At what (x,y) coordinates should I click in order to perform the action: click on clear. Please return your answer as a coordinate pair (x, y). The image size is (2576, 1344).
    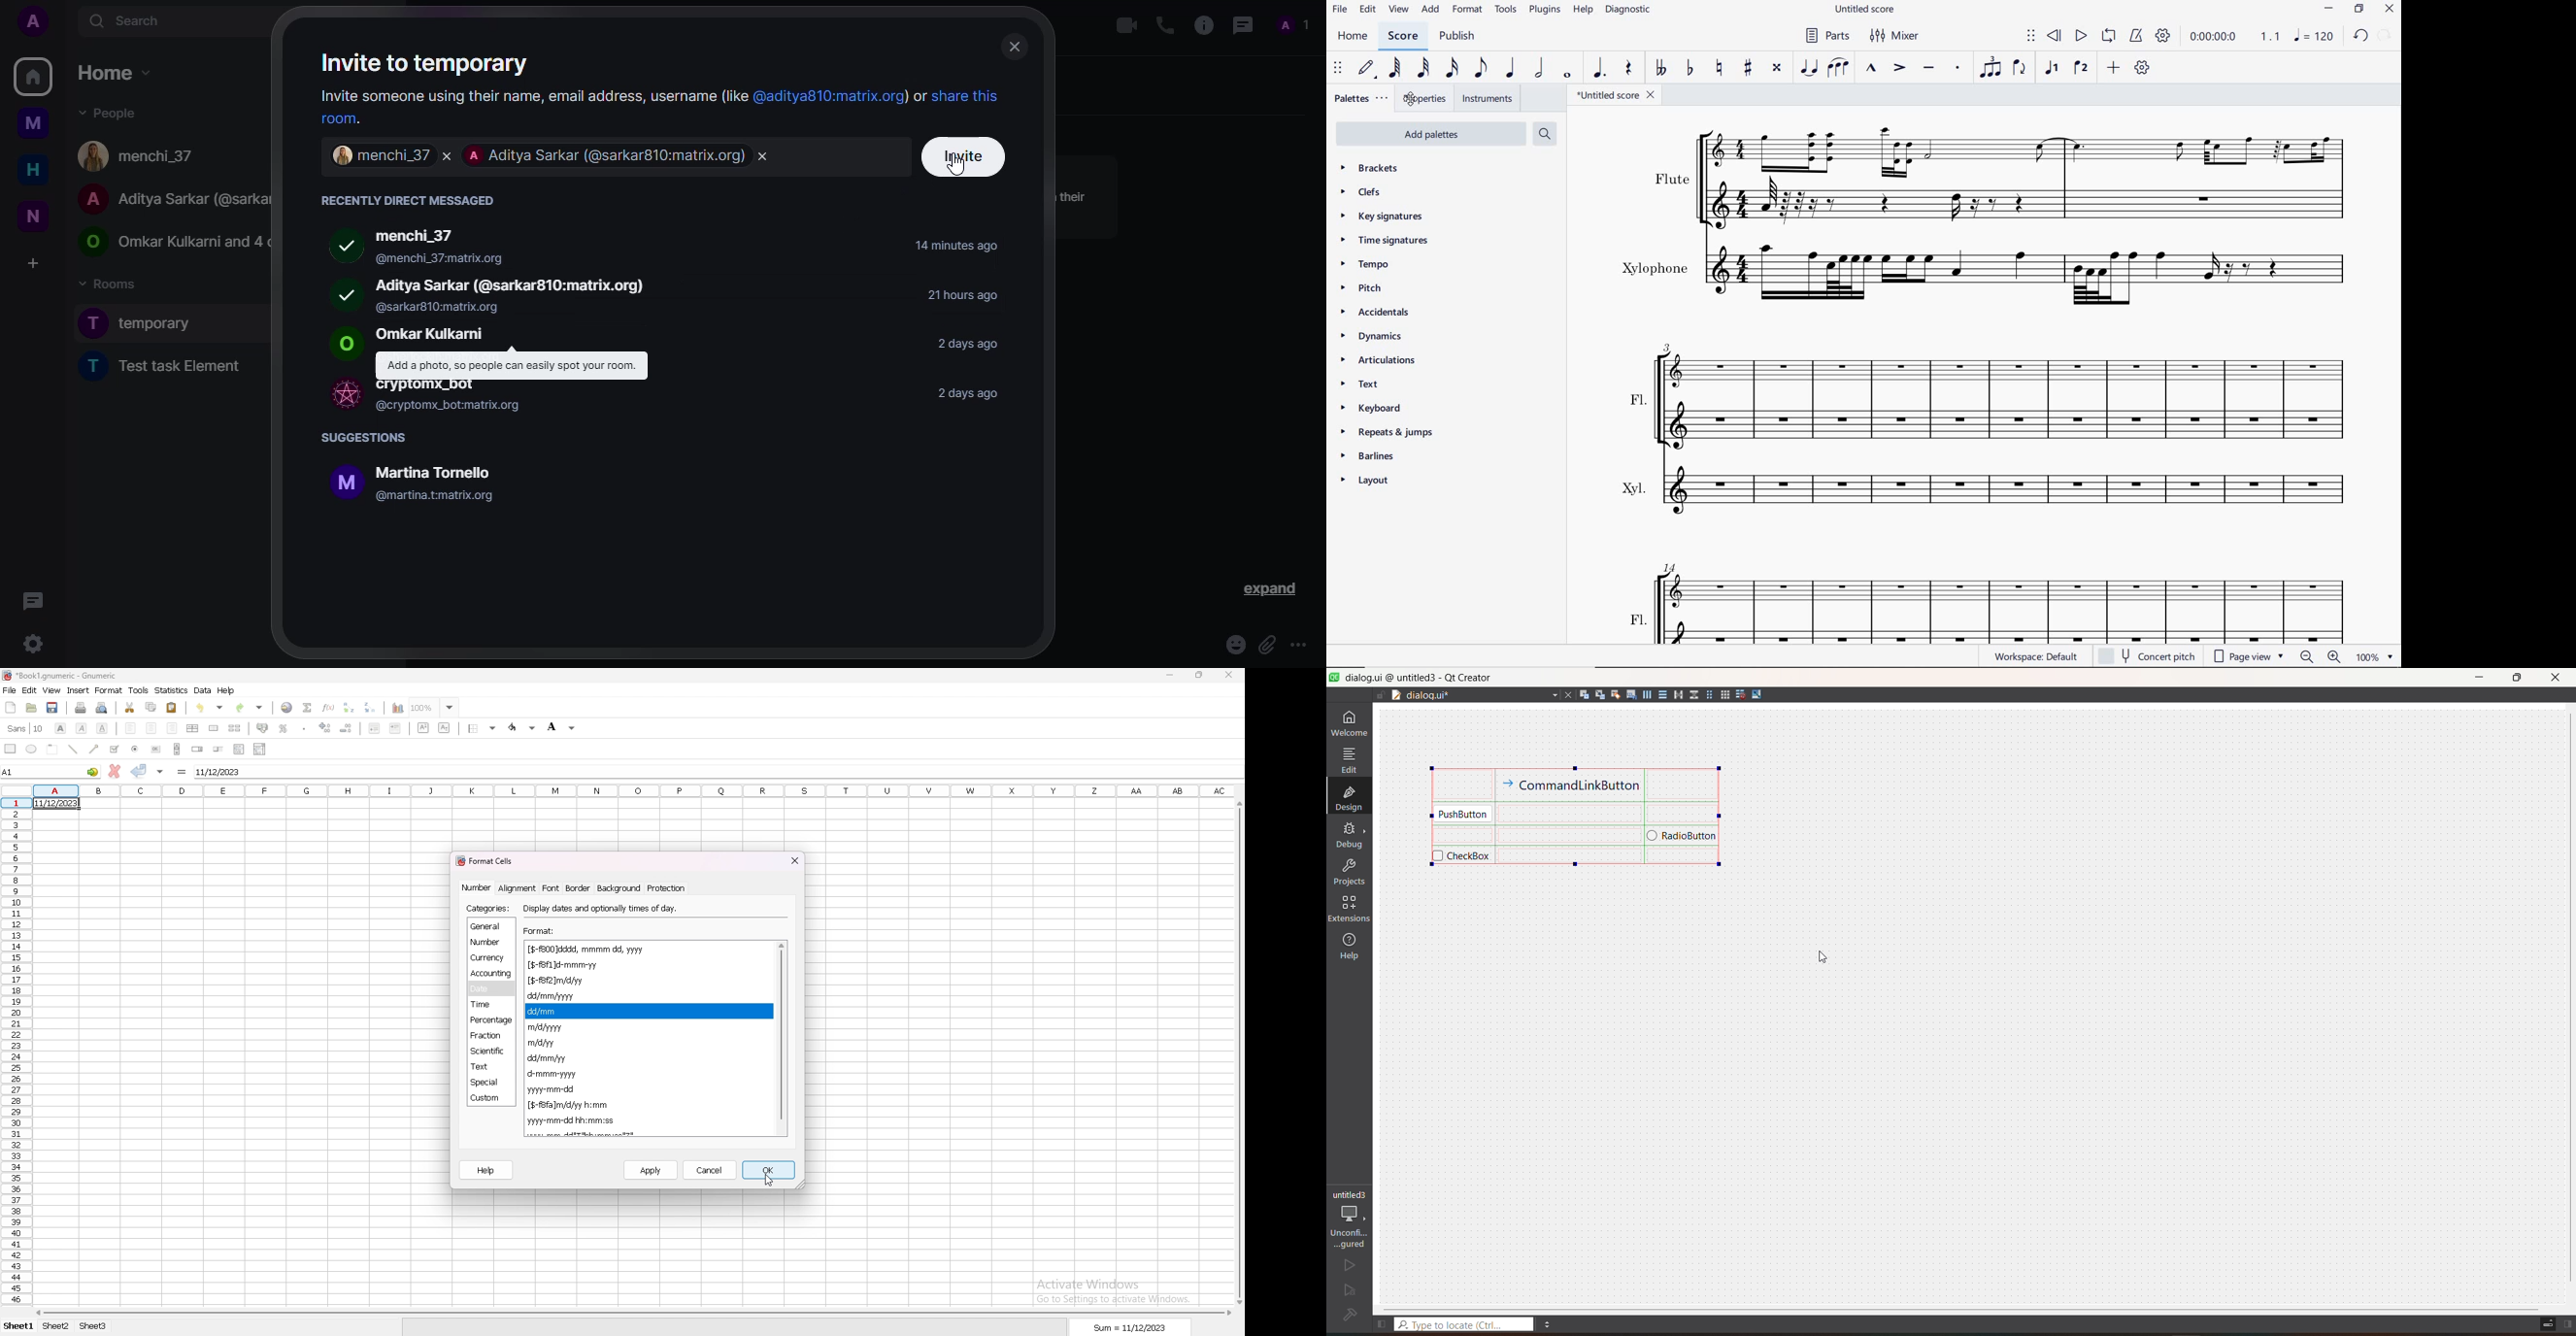
    Looking at the image, I should click on (768, 158).